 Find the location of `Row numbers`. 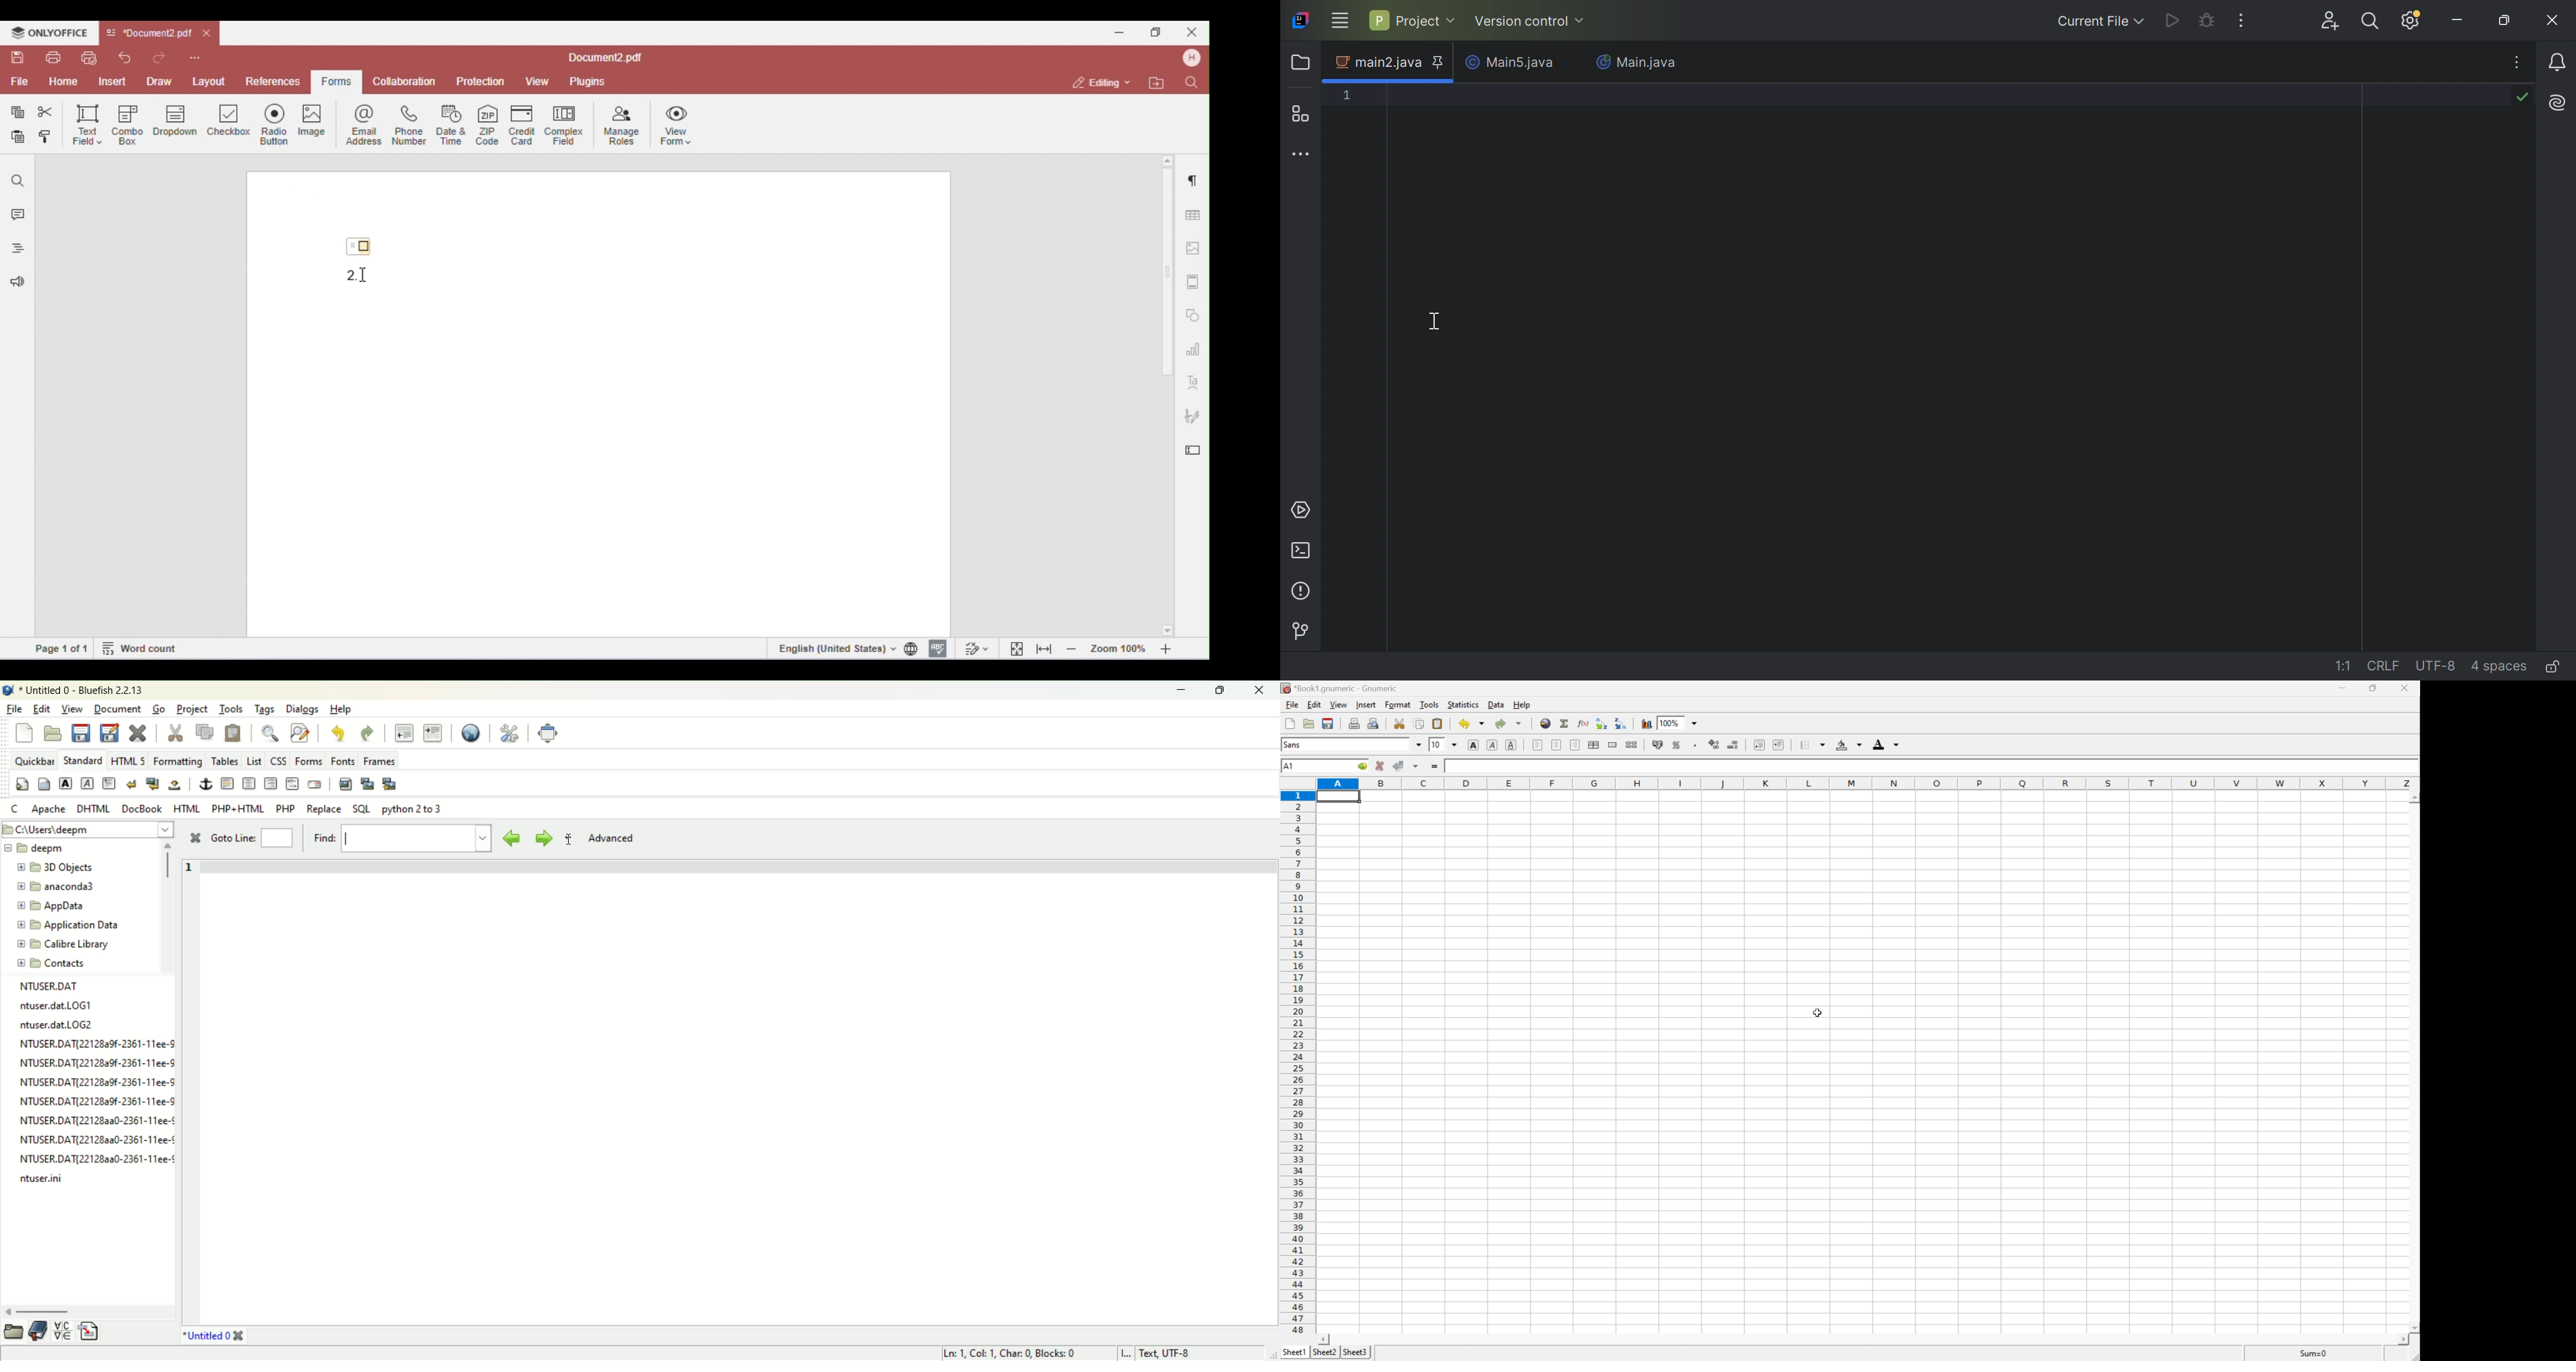

Row numbers is located at coordinates (1297, 1062).